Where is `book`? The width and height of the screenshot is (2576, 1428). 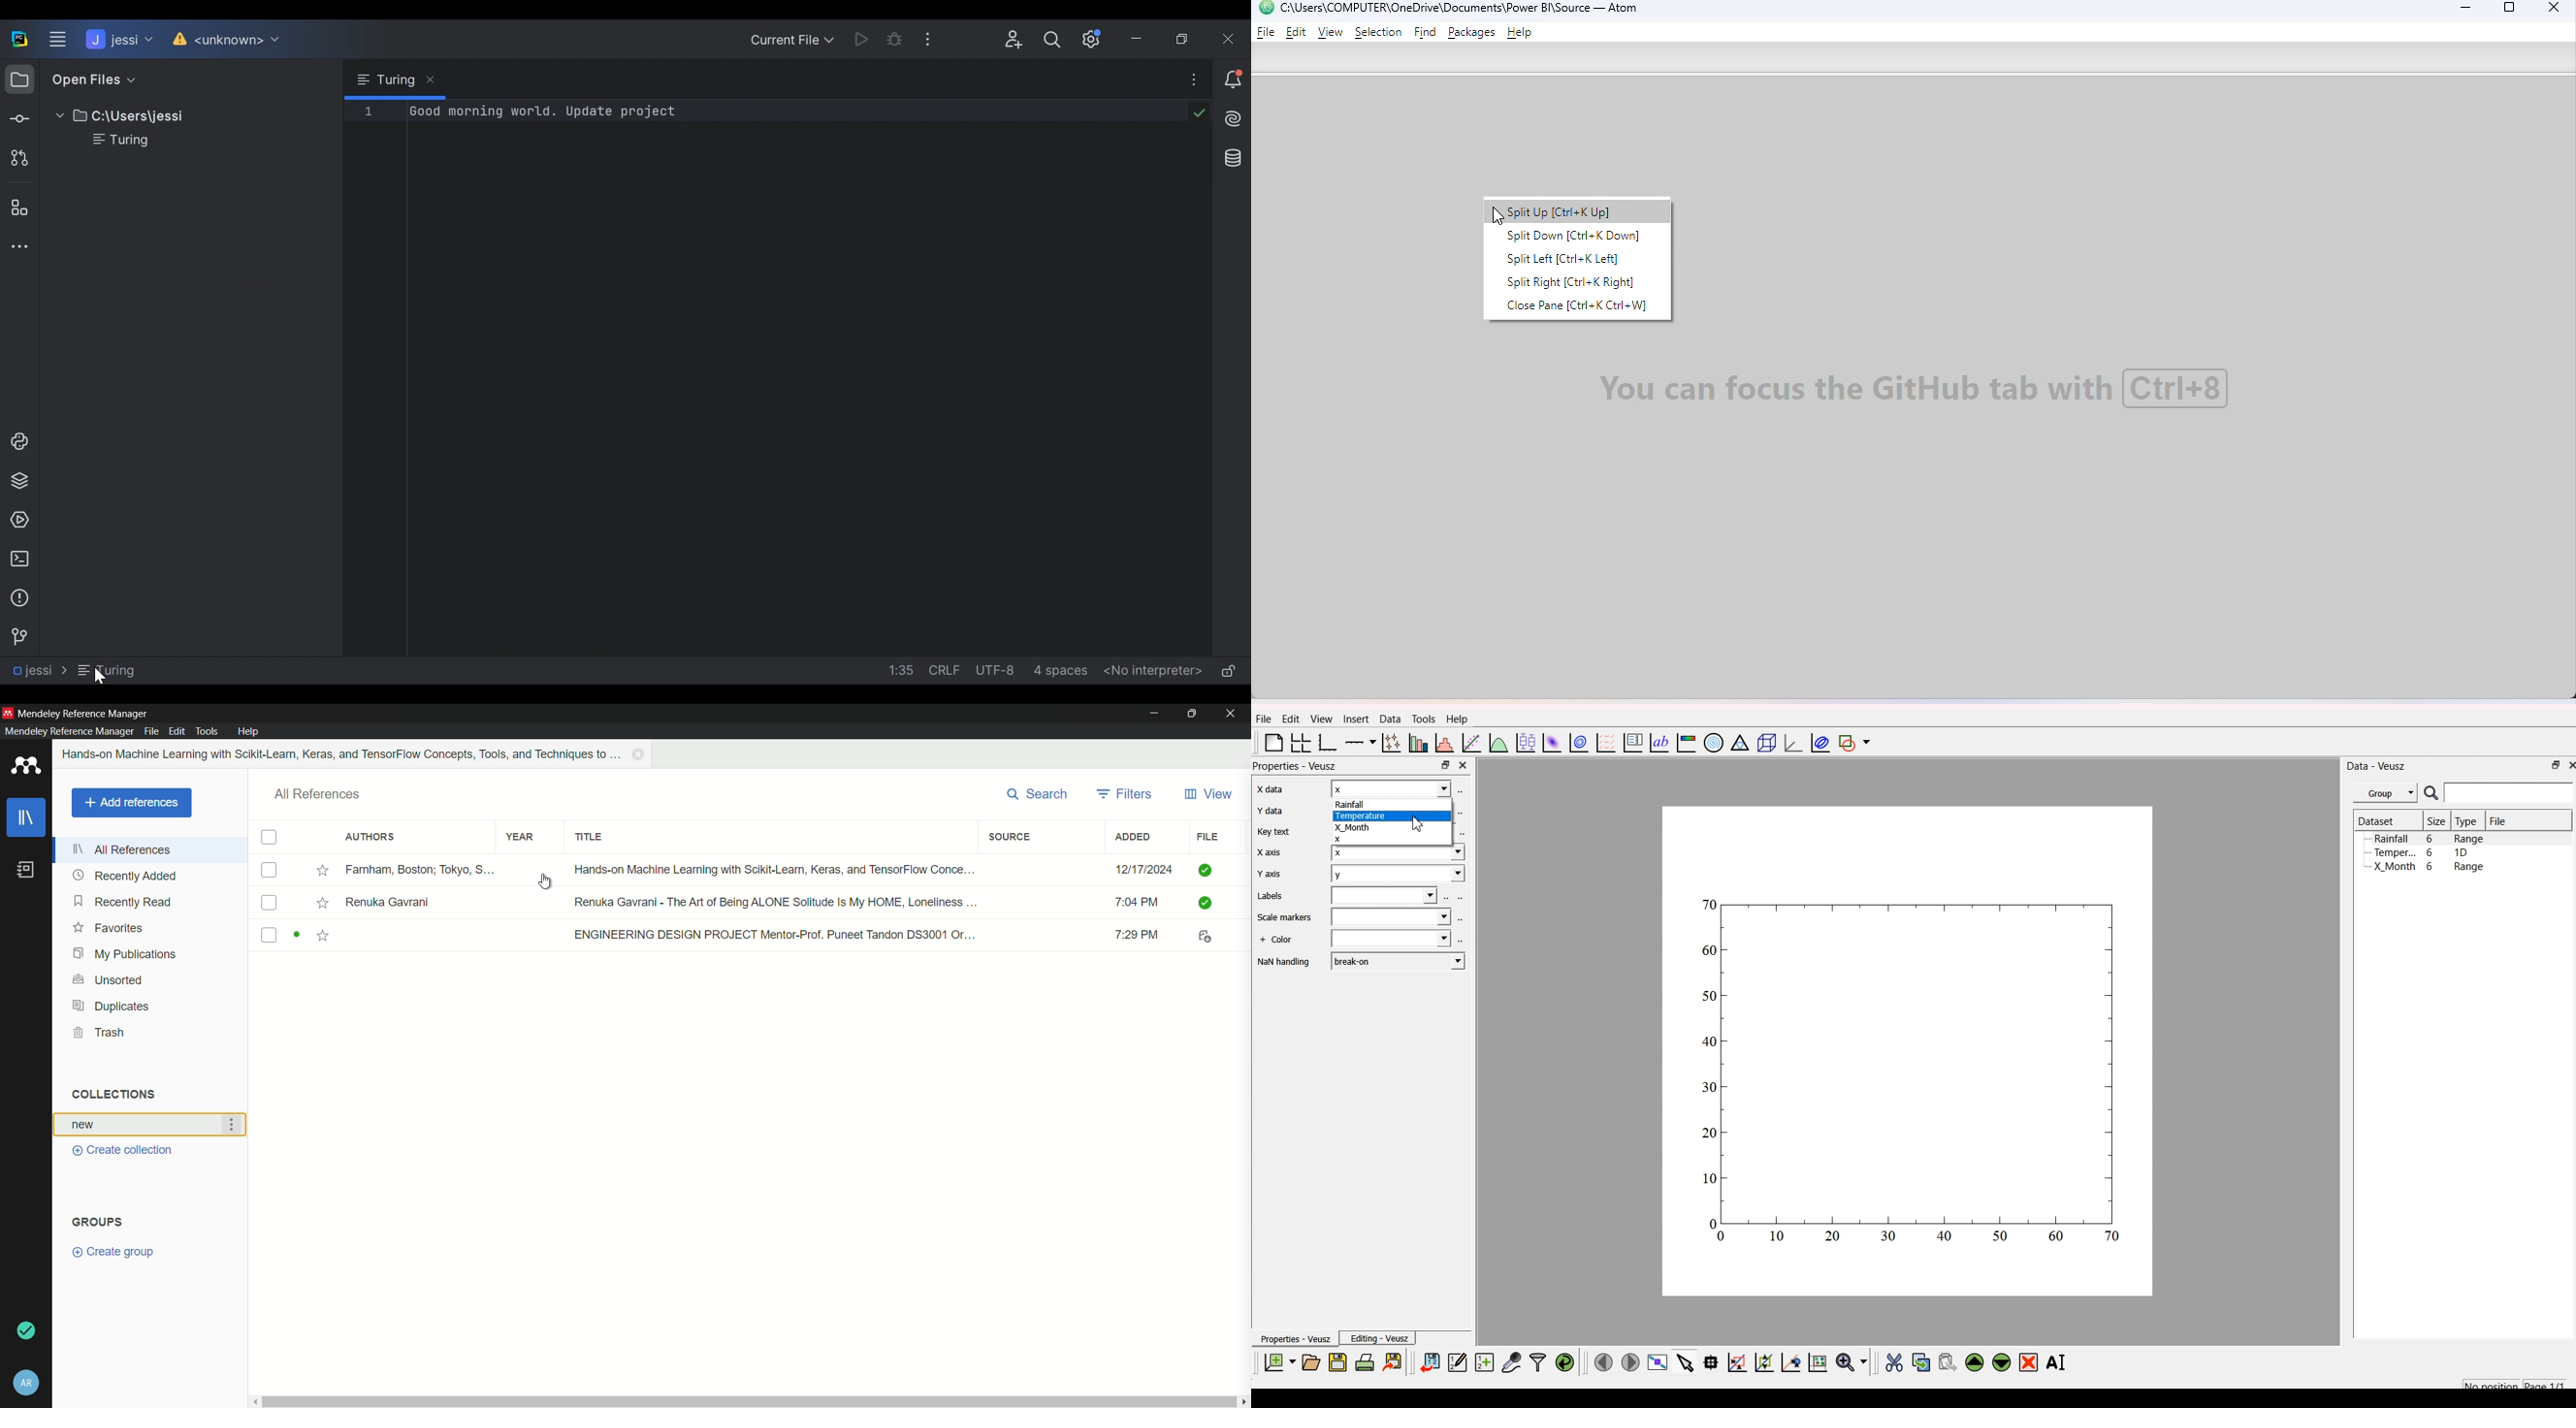
book is located at coordinates (25, 870).